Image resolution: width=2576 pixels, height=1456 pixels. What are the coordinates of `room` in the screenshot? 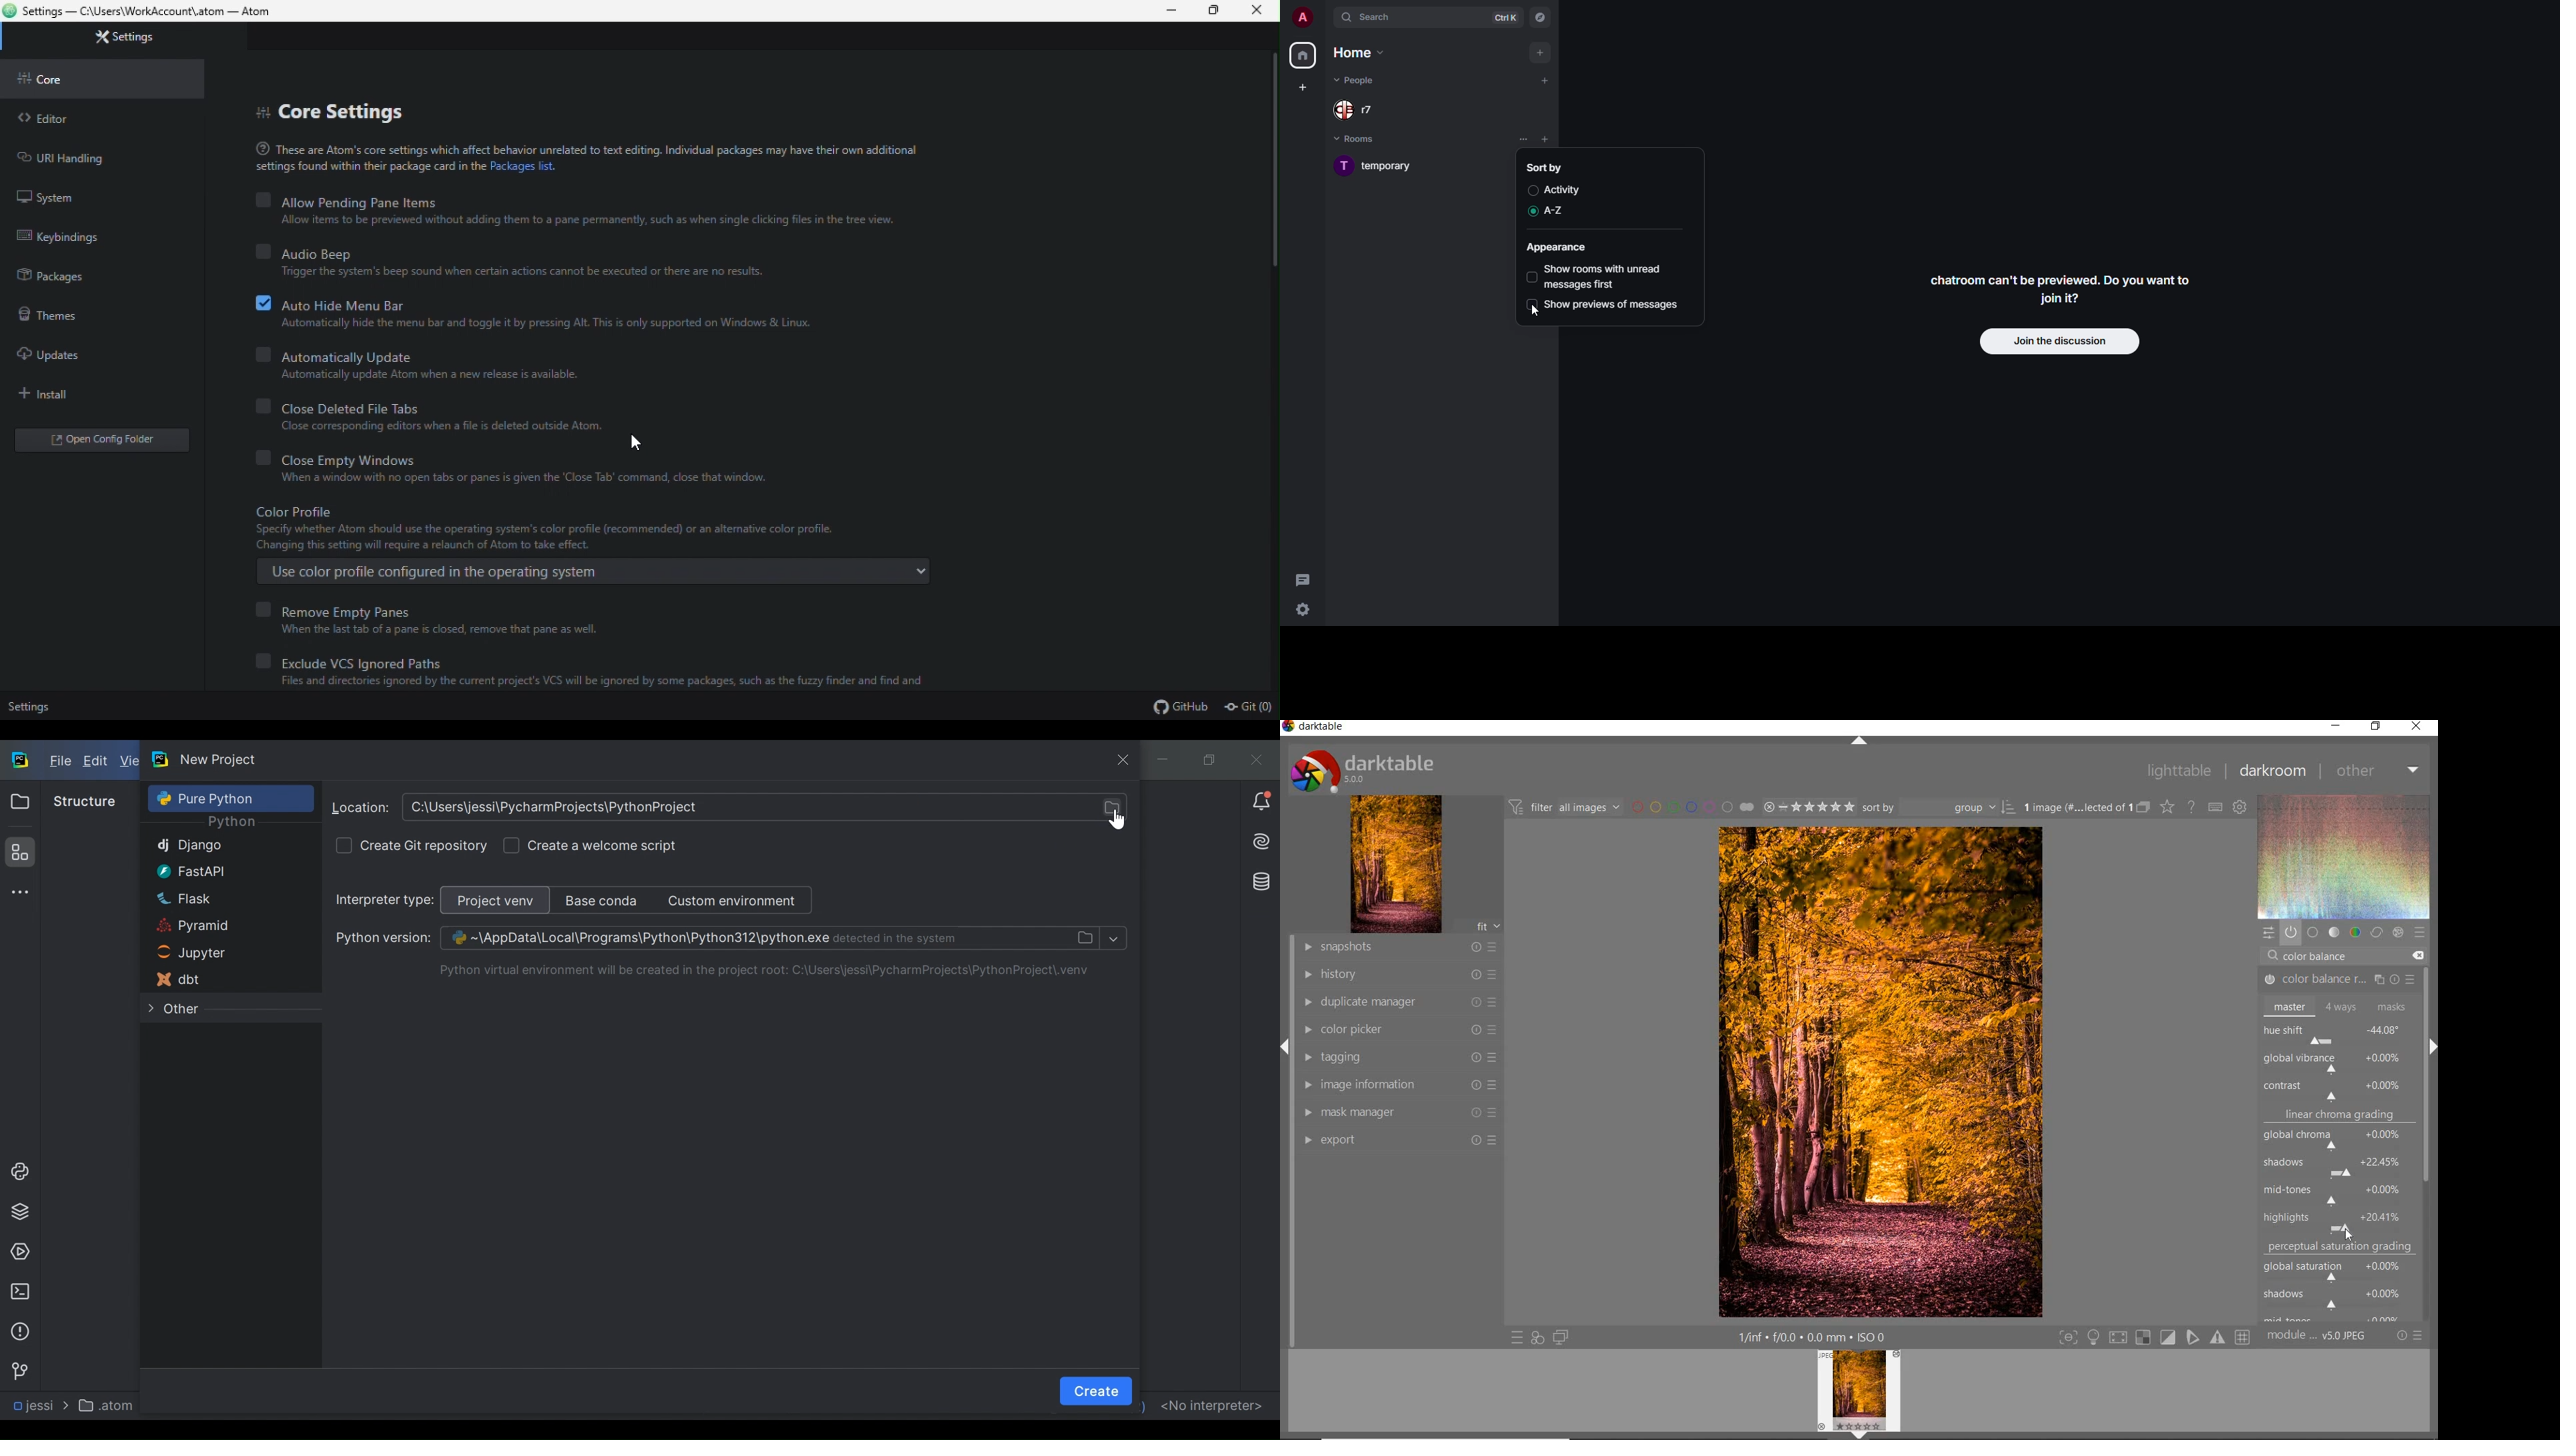 It's located at (1373, 167).